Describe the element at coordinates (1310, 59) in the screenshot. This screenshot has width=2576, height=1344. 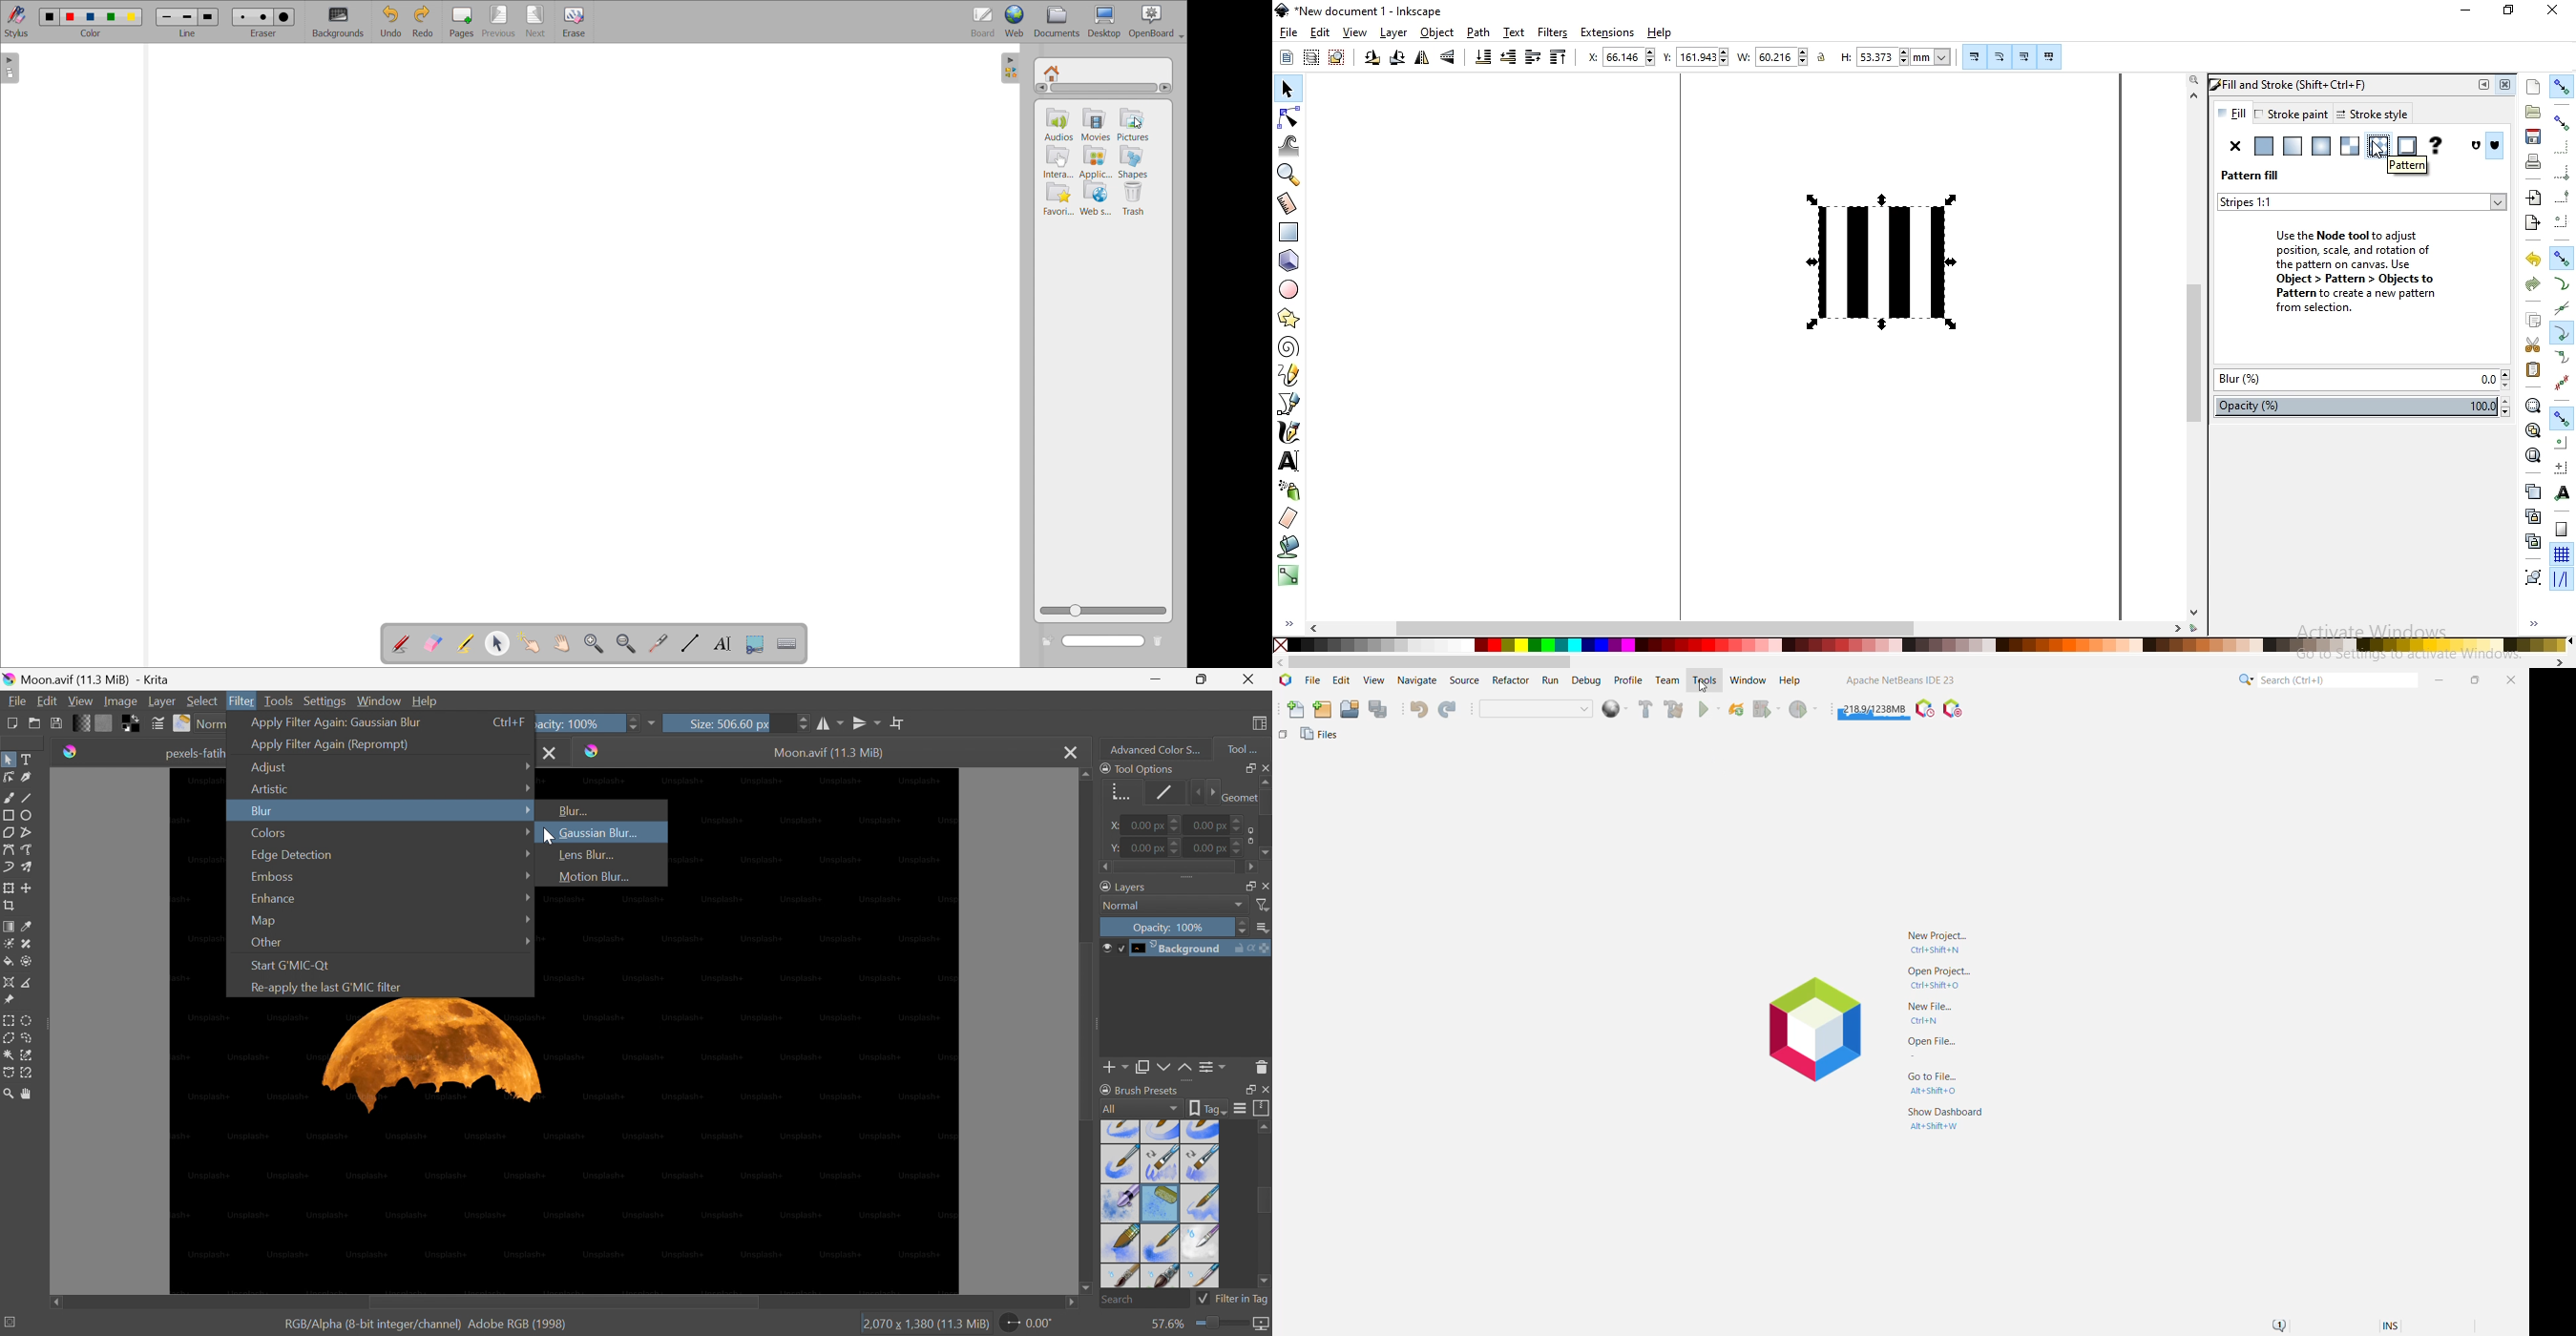
I see `select all objects in all visible and unlocked layers` at that location.